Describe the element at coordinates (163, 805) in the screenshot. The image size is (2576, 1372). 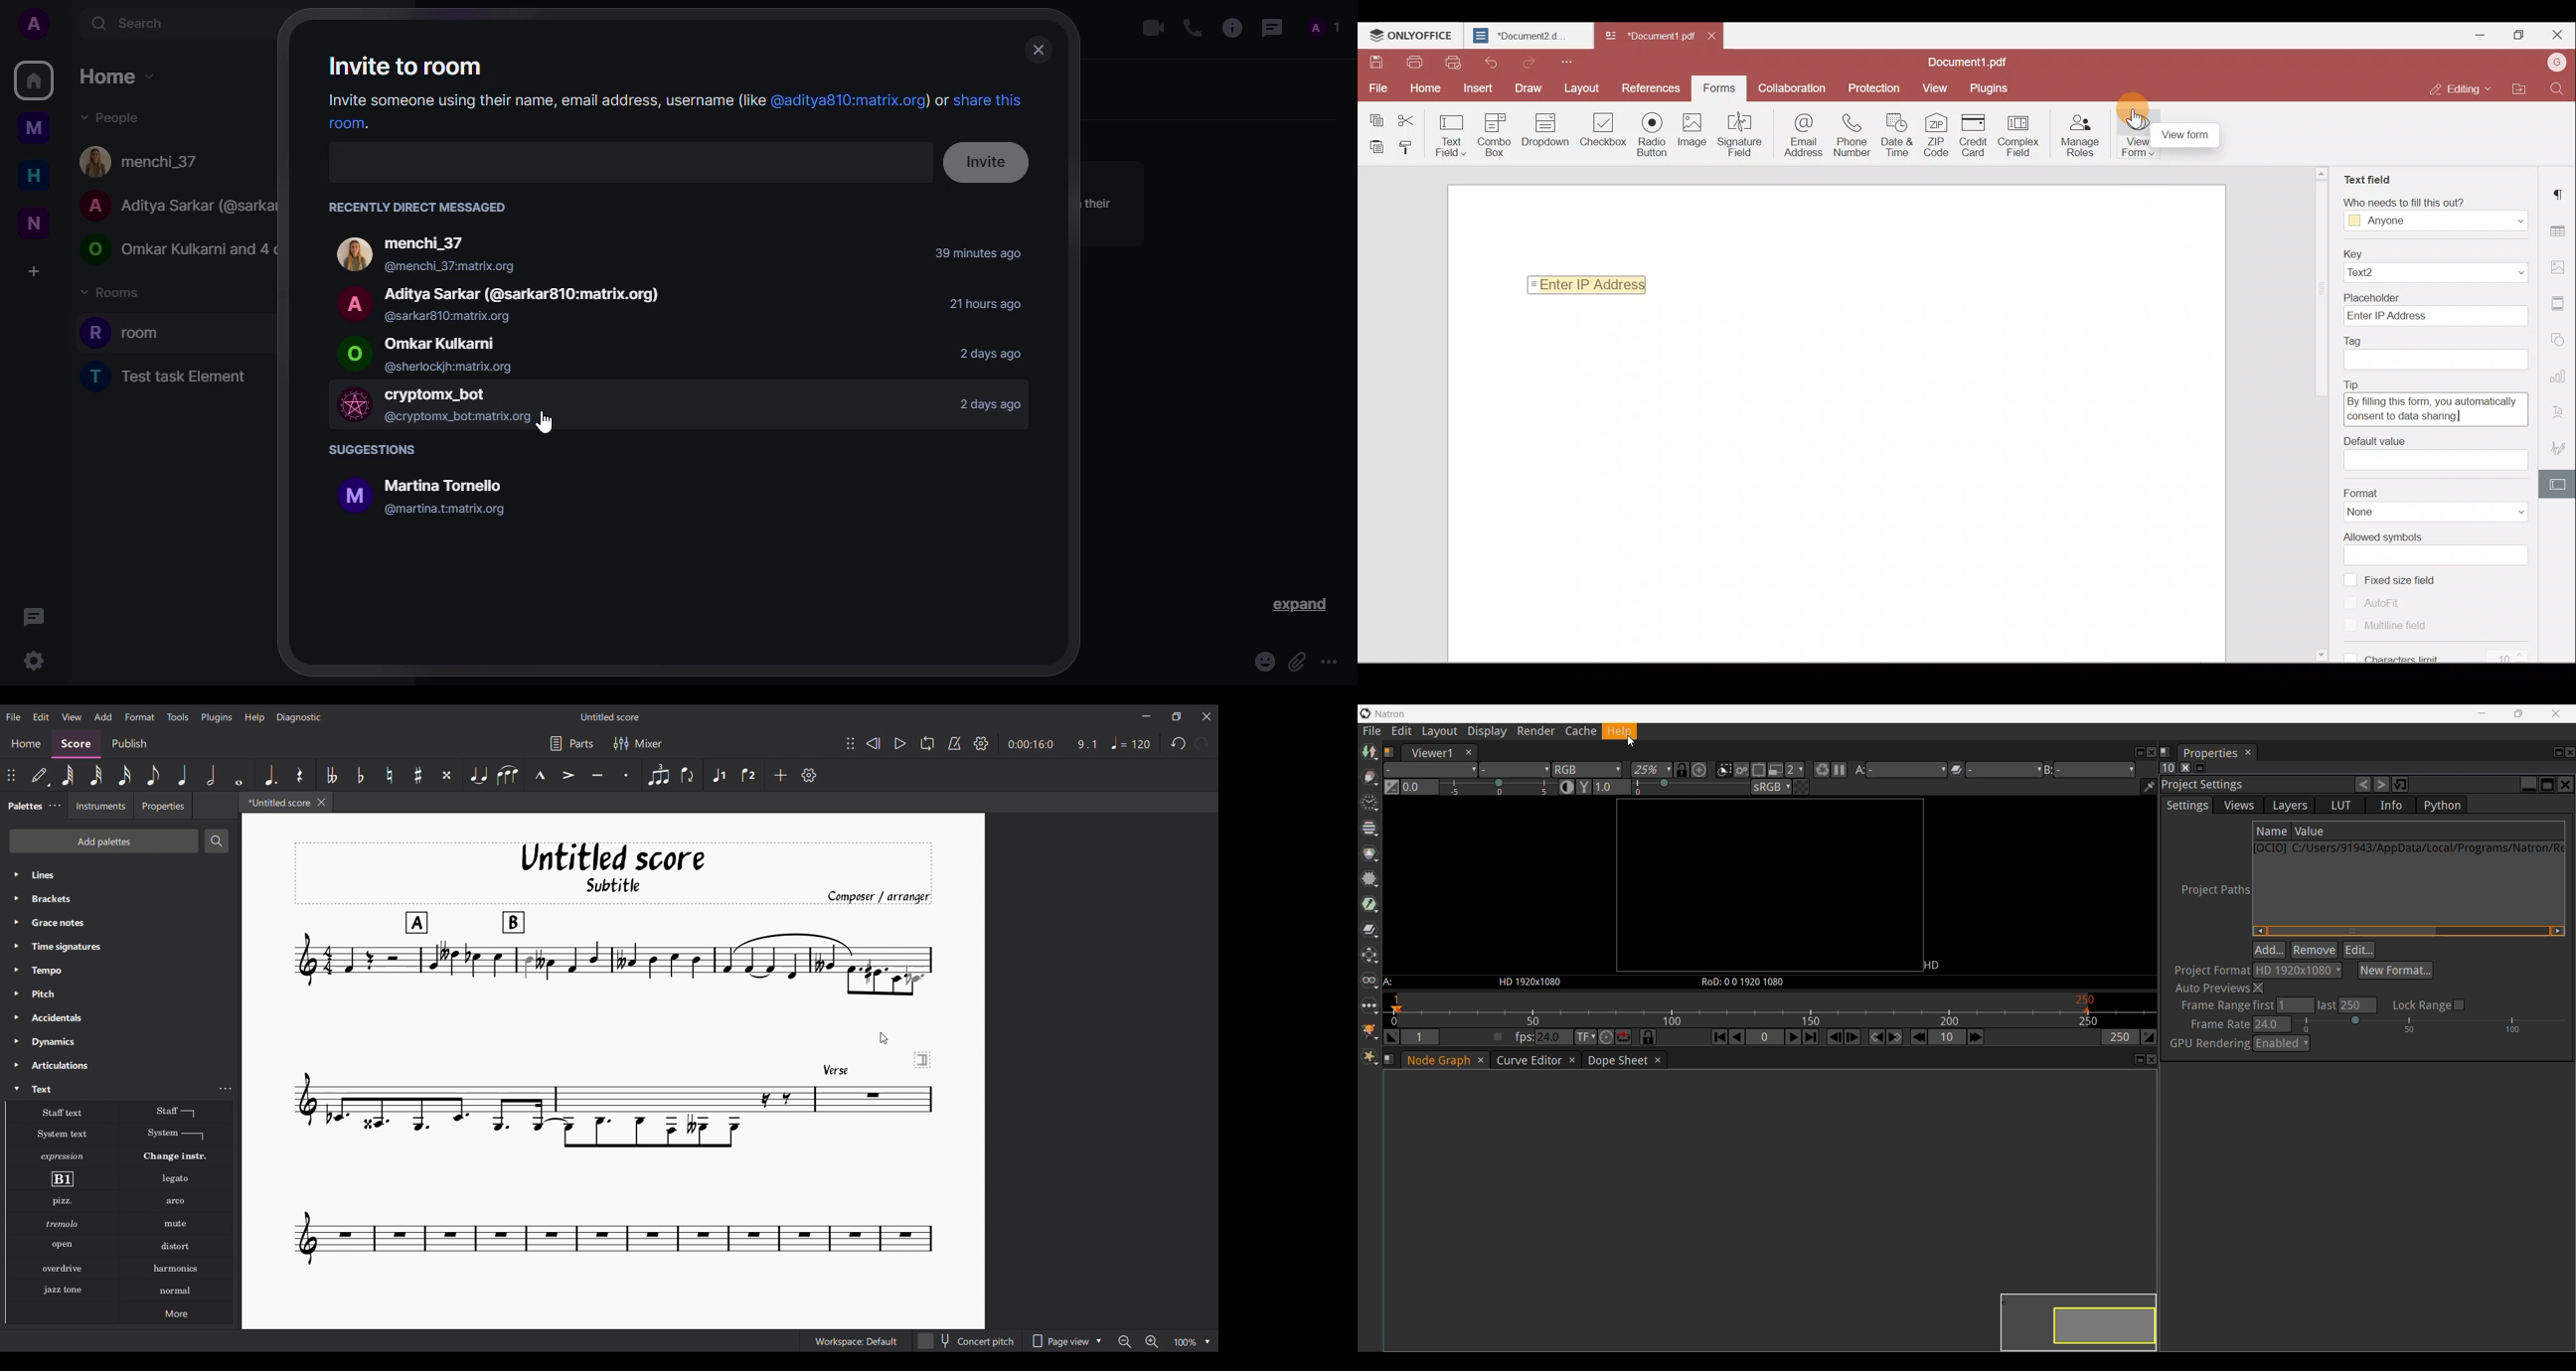
I see `Properties` at that location.